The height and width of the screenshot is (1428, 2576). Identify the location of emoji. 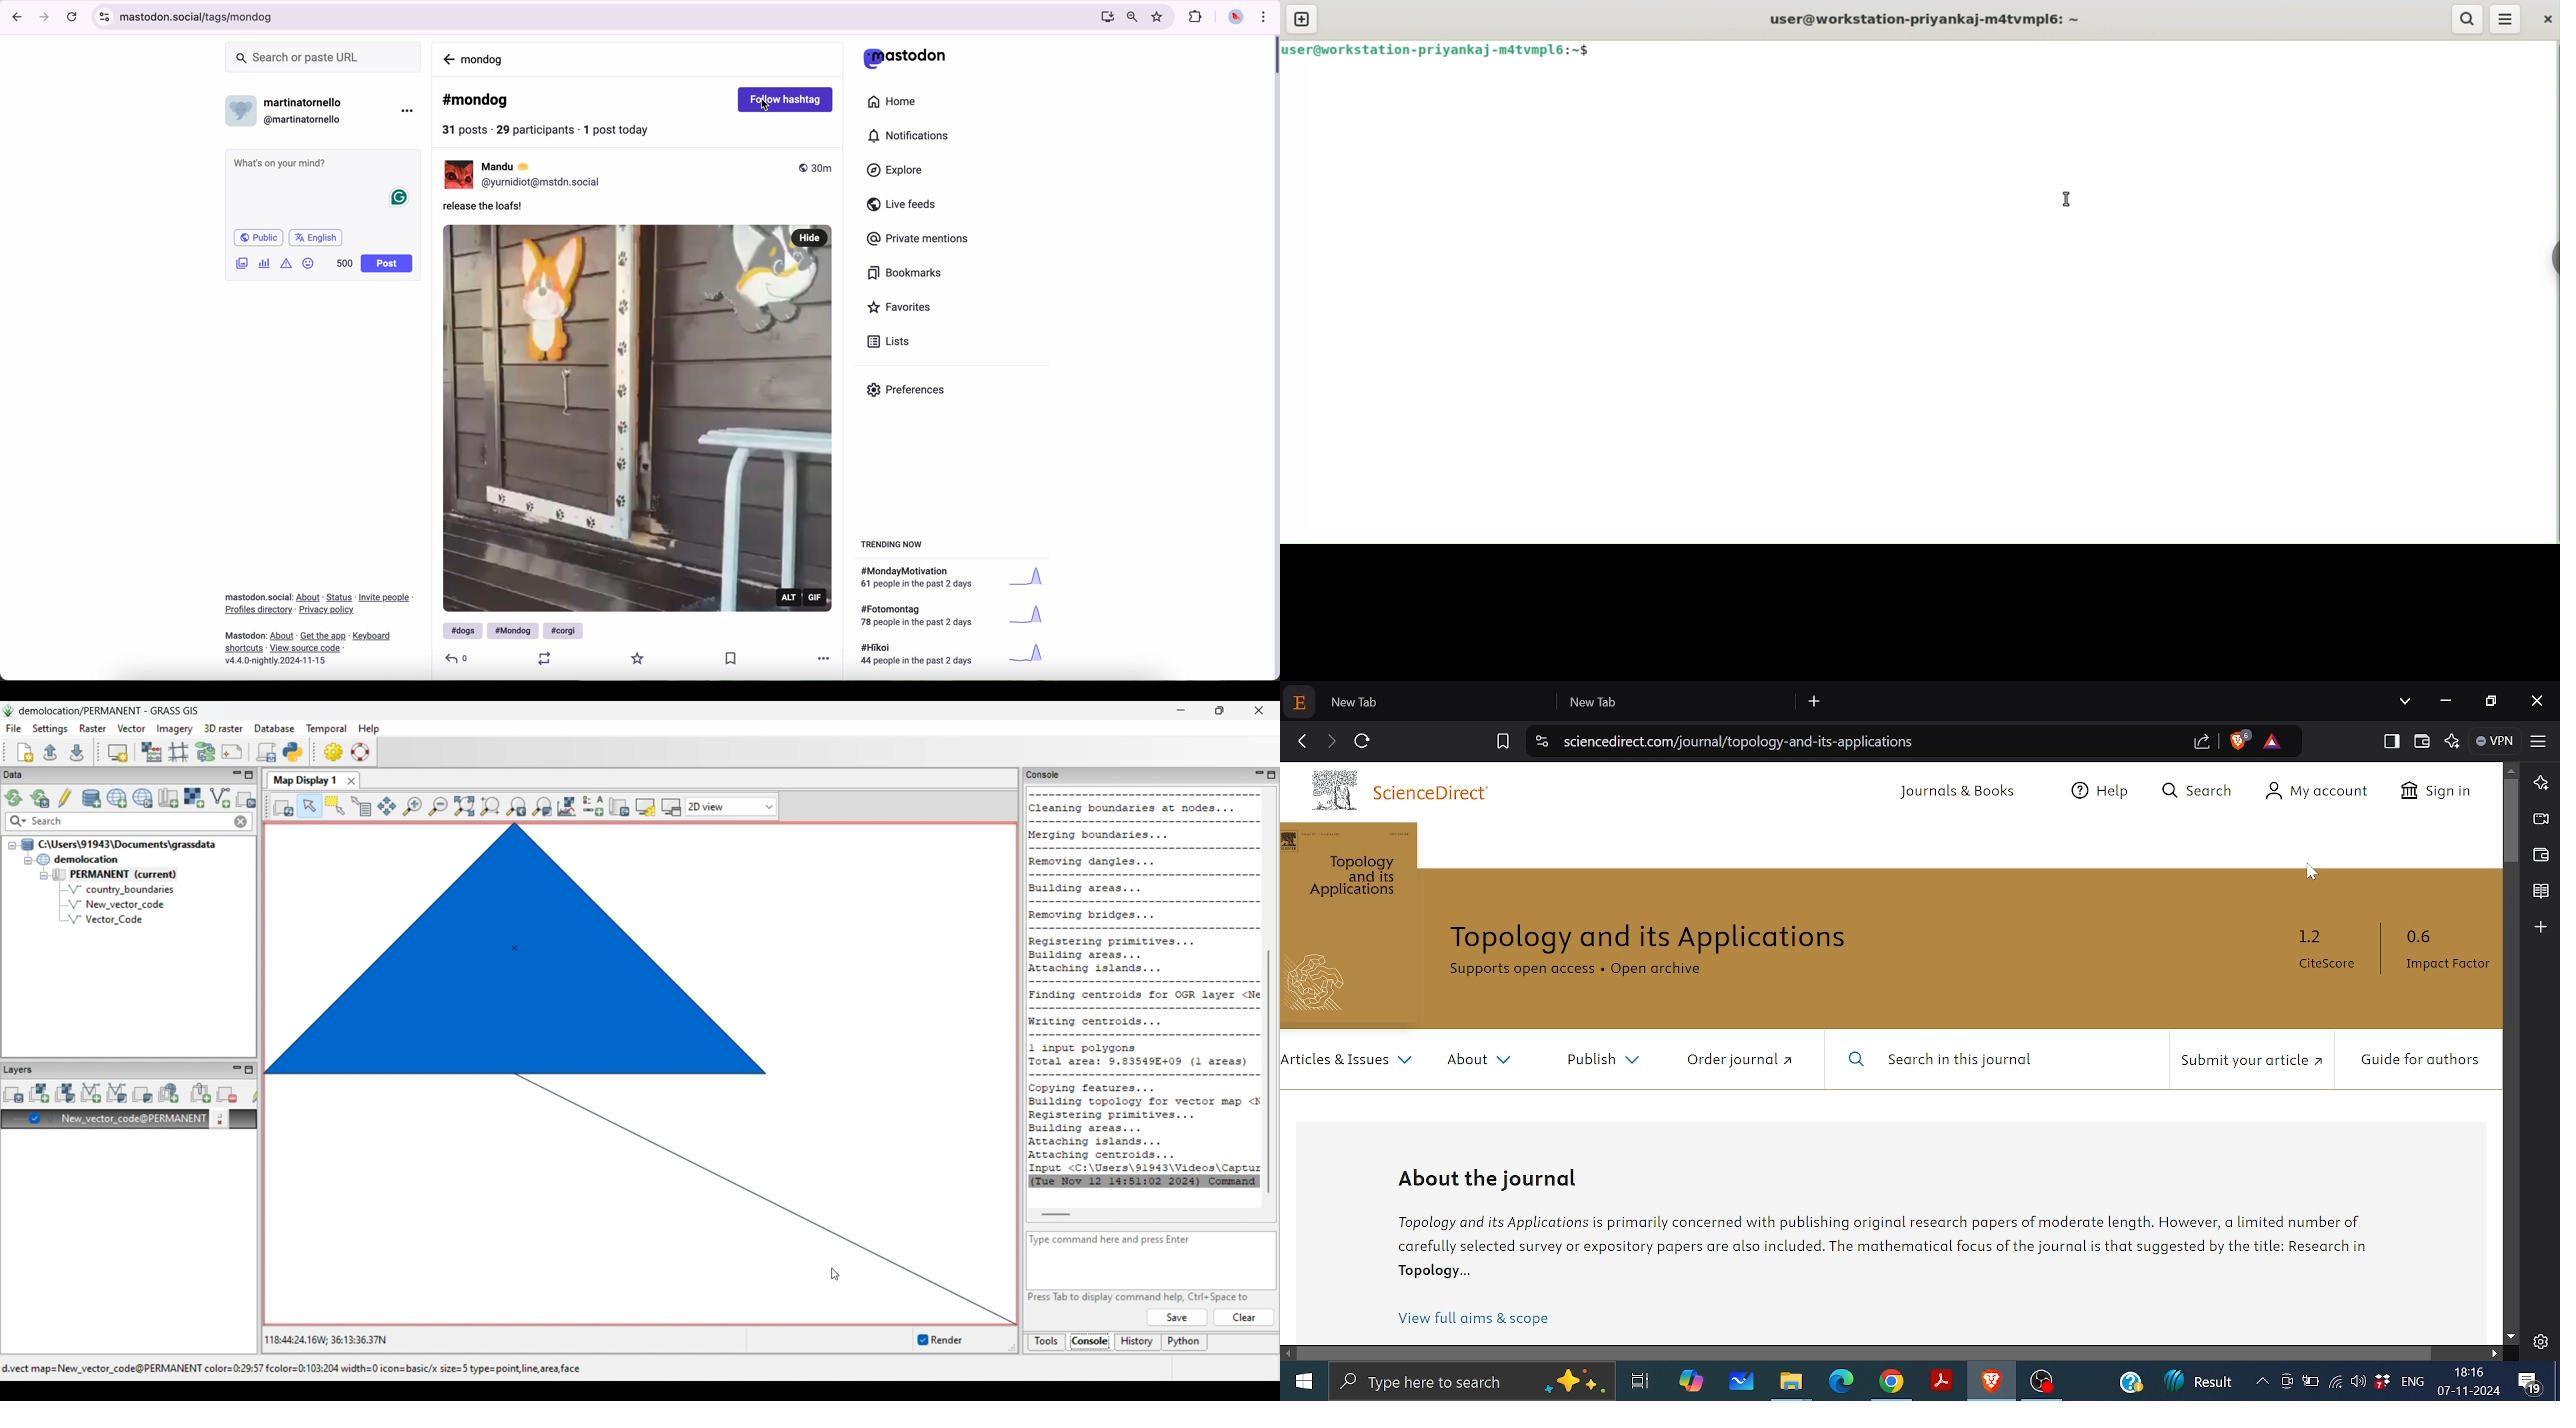
(309, 265).